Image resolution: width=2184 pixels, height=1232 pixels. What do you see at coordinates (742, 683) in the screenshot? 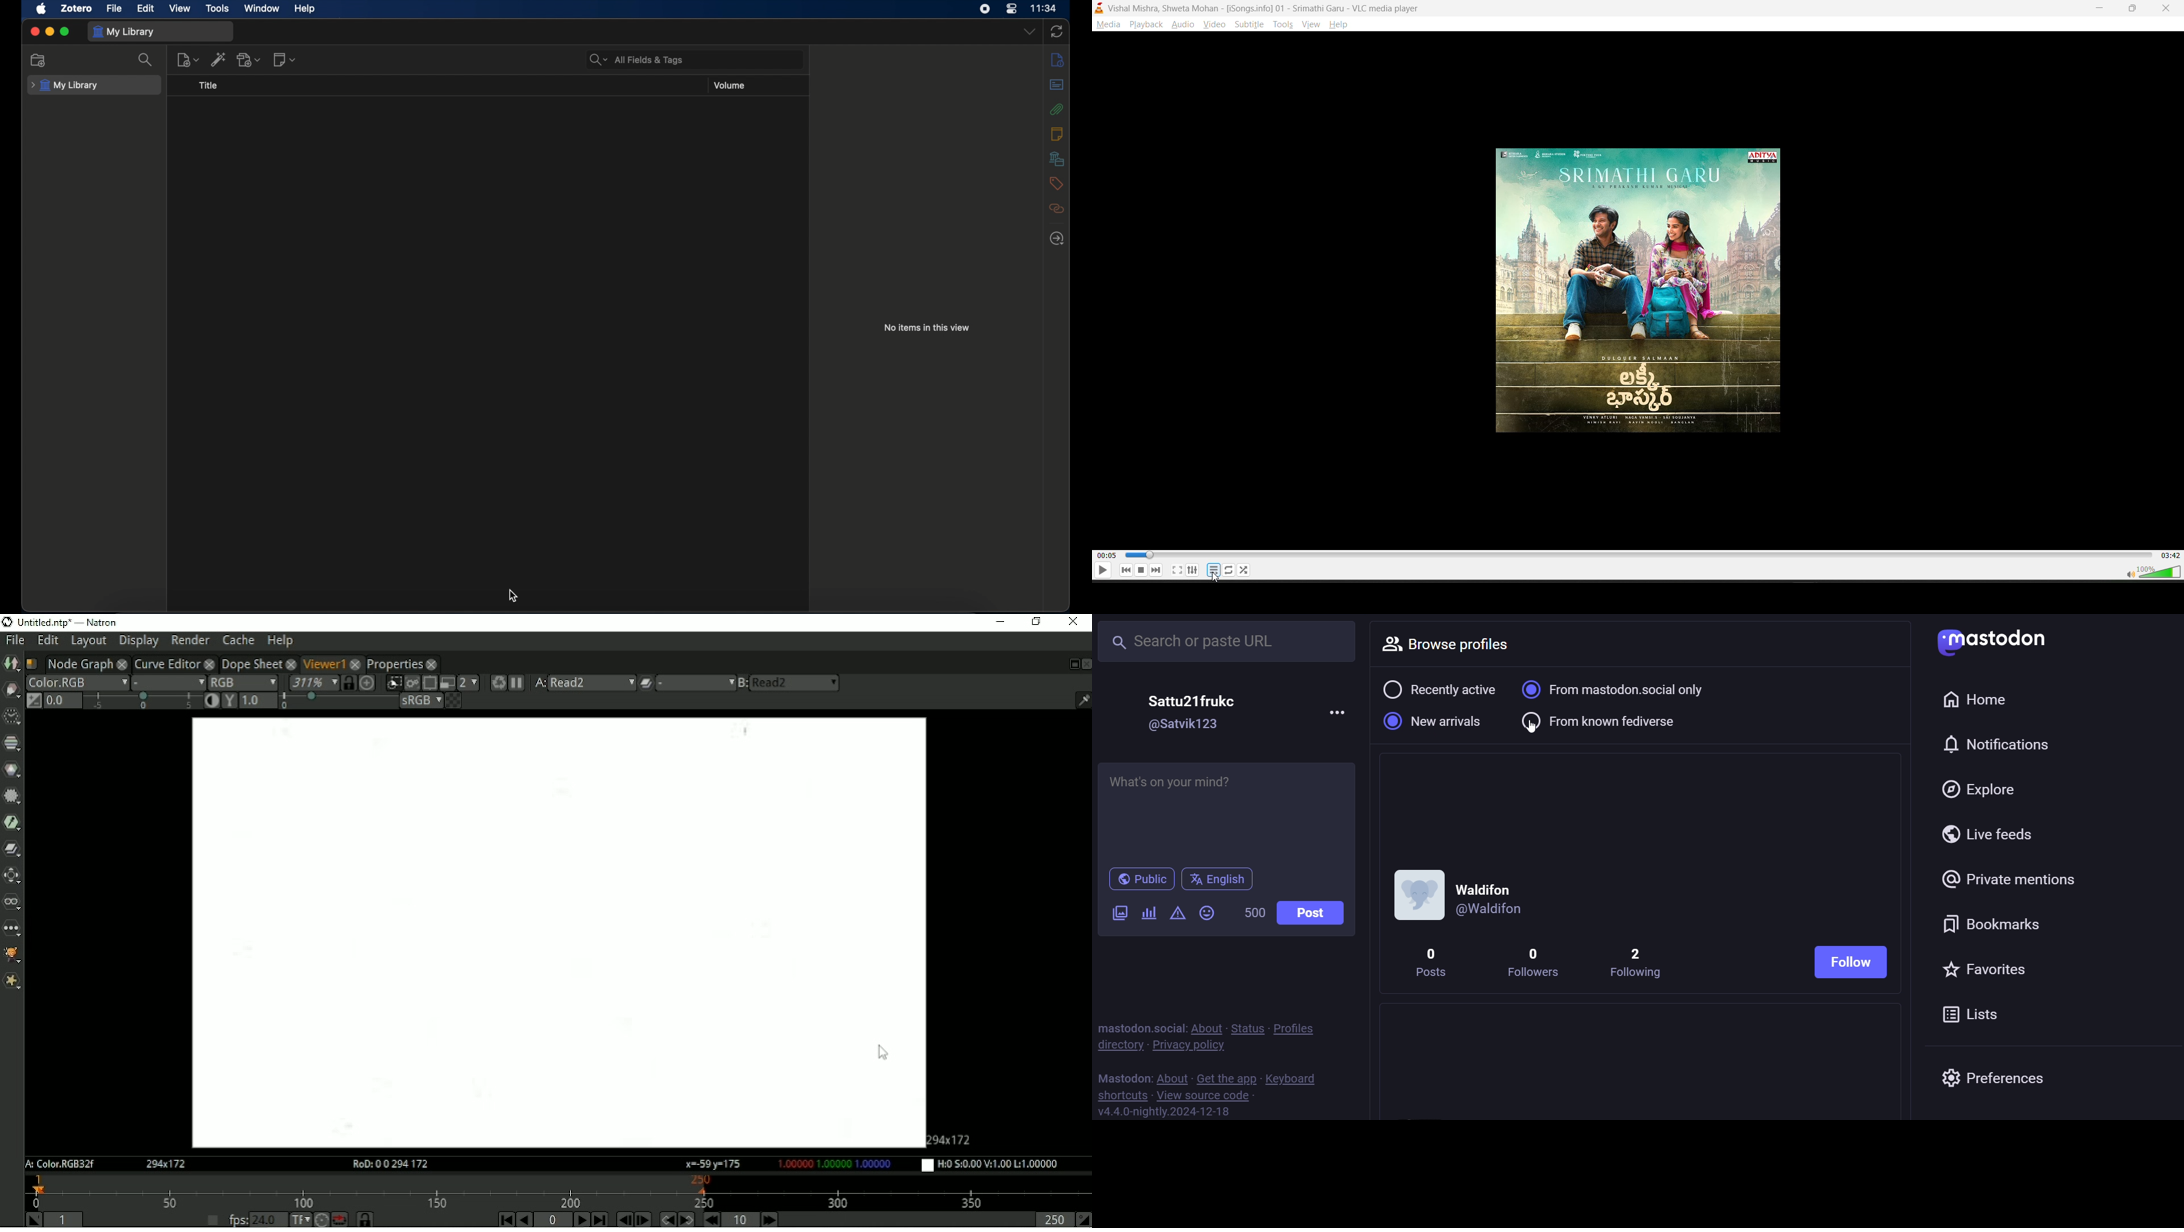
I see `B` at bounding box center [742, 683].